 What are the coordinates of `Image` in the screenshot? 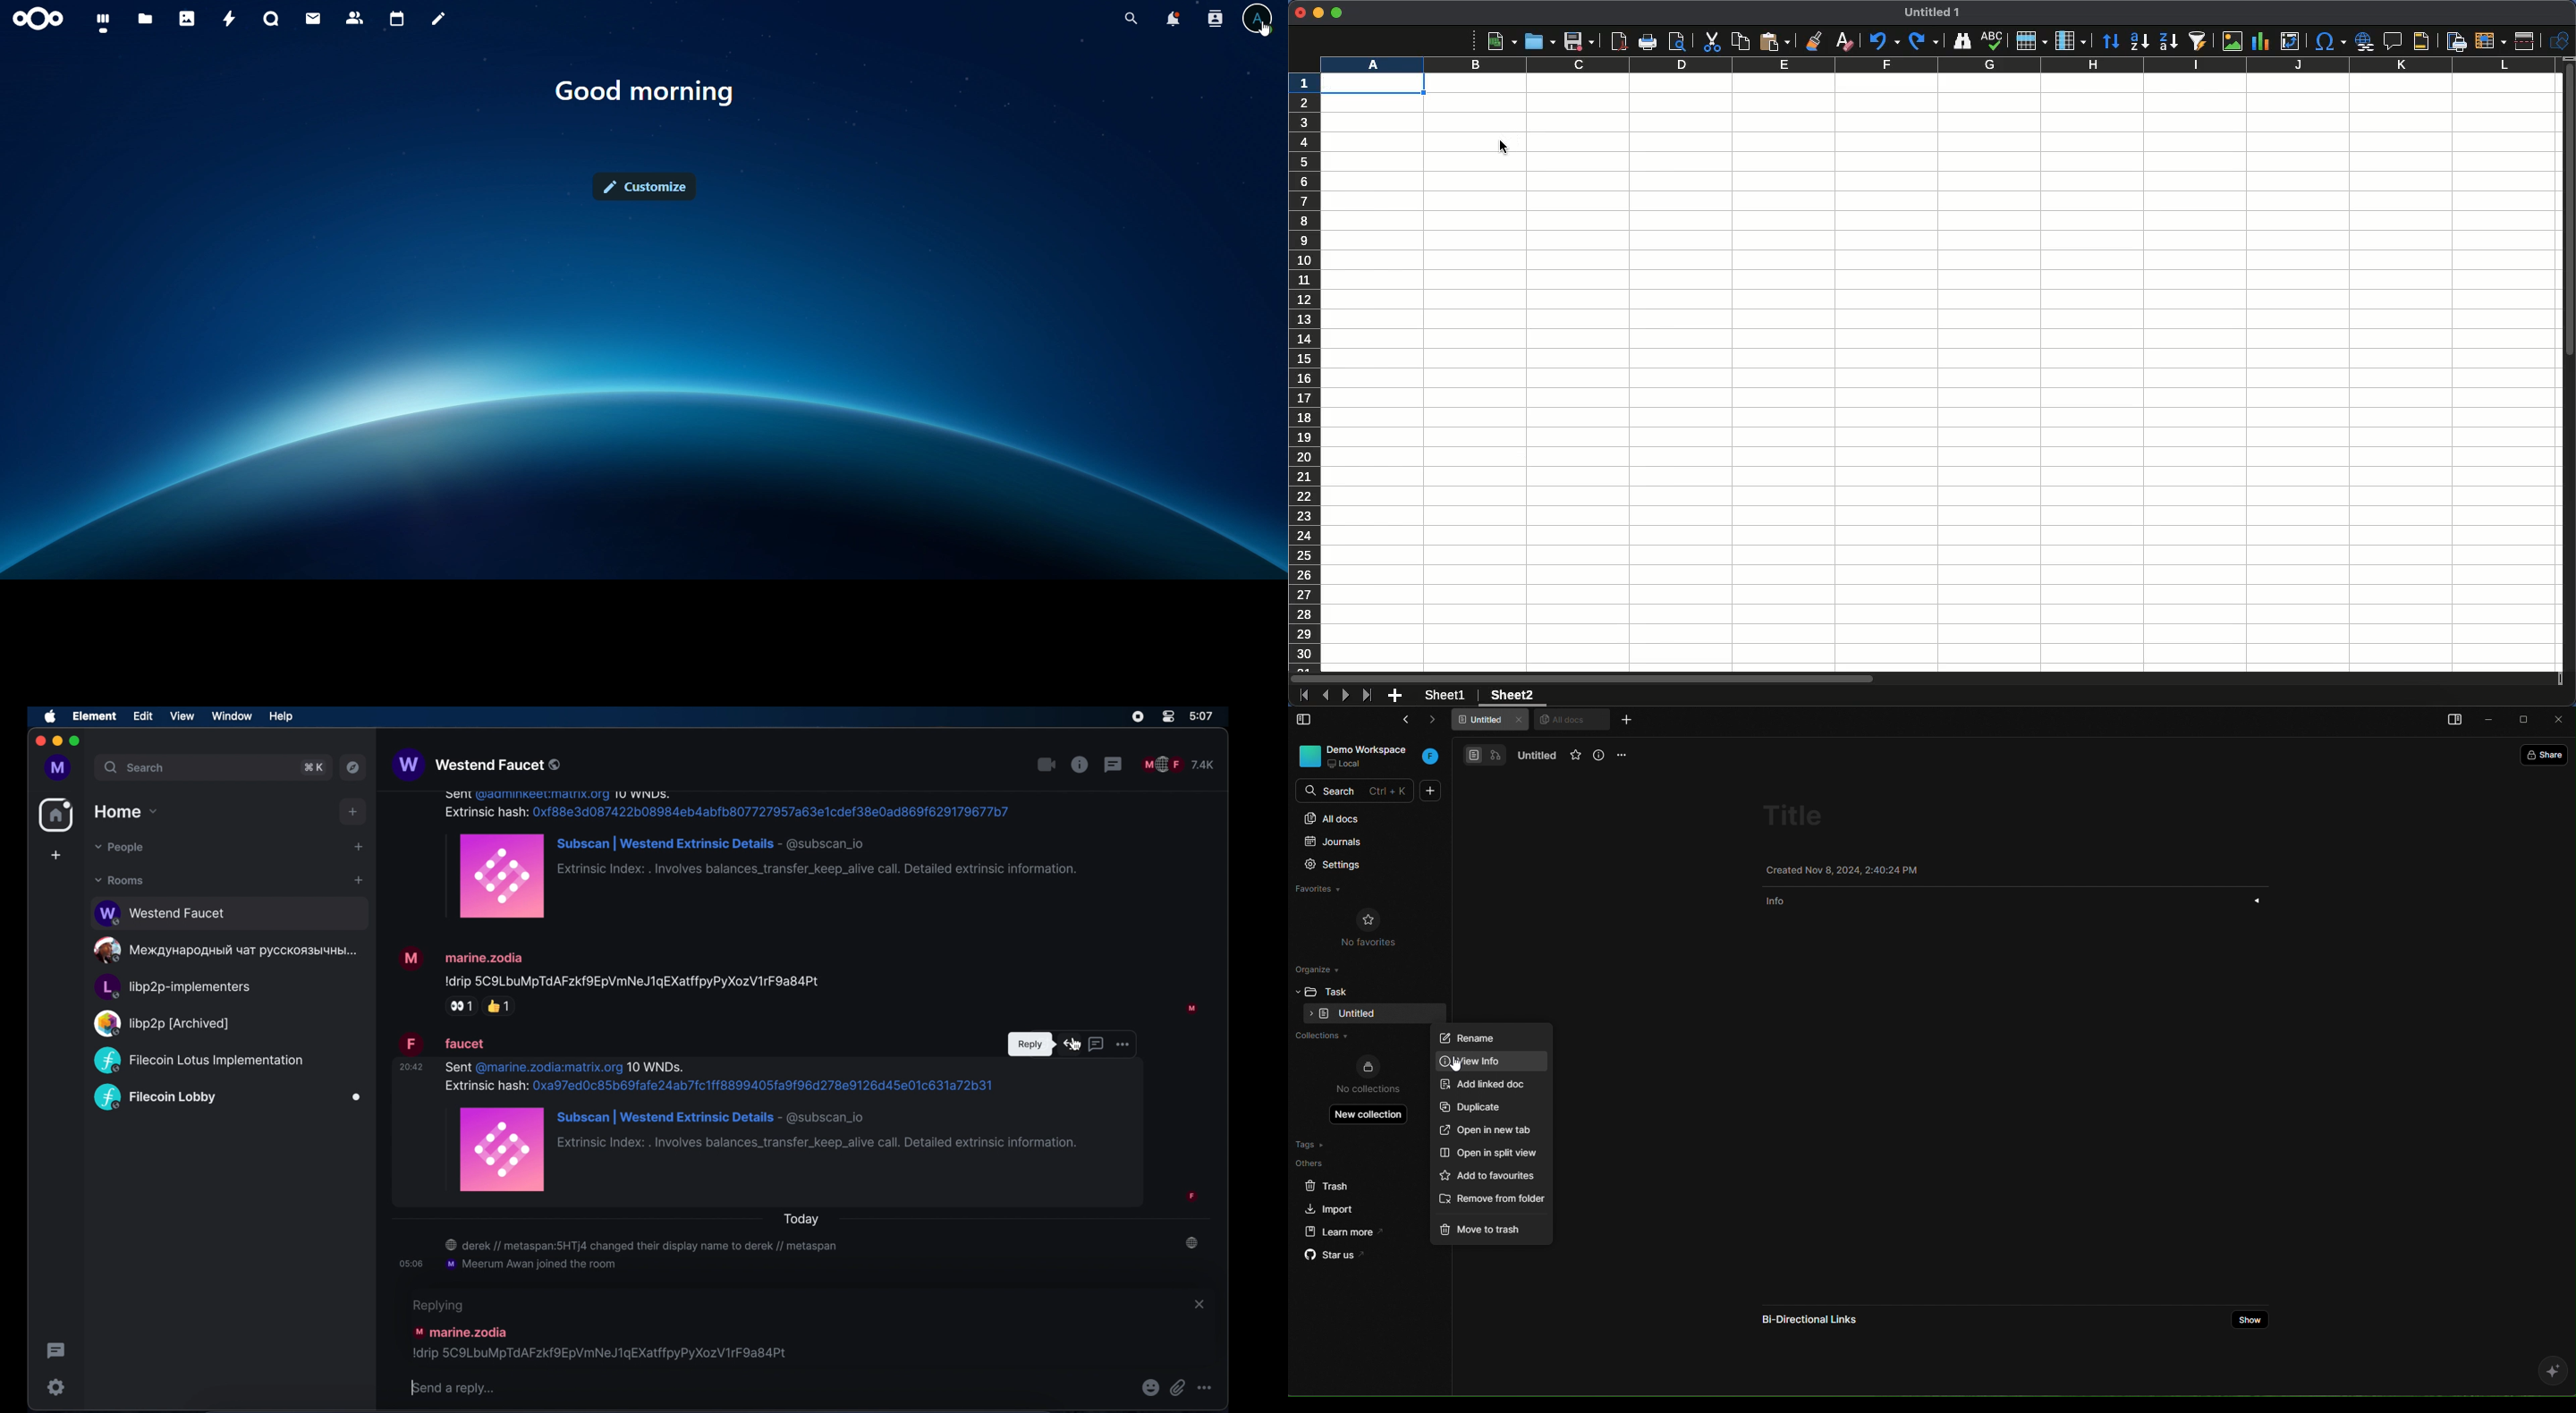 It's located at (2228, 41).